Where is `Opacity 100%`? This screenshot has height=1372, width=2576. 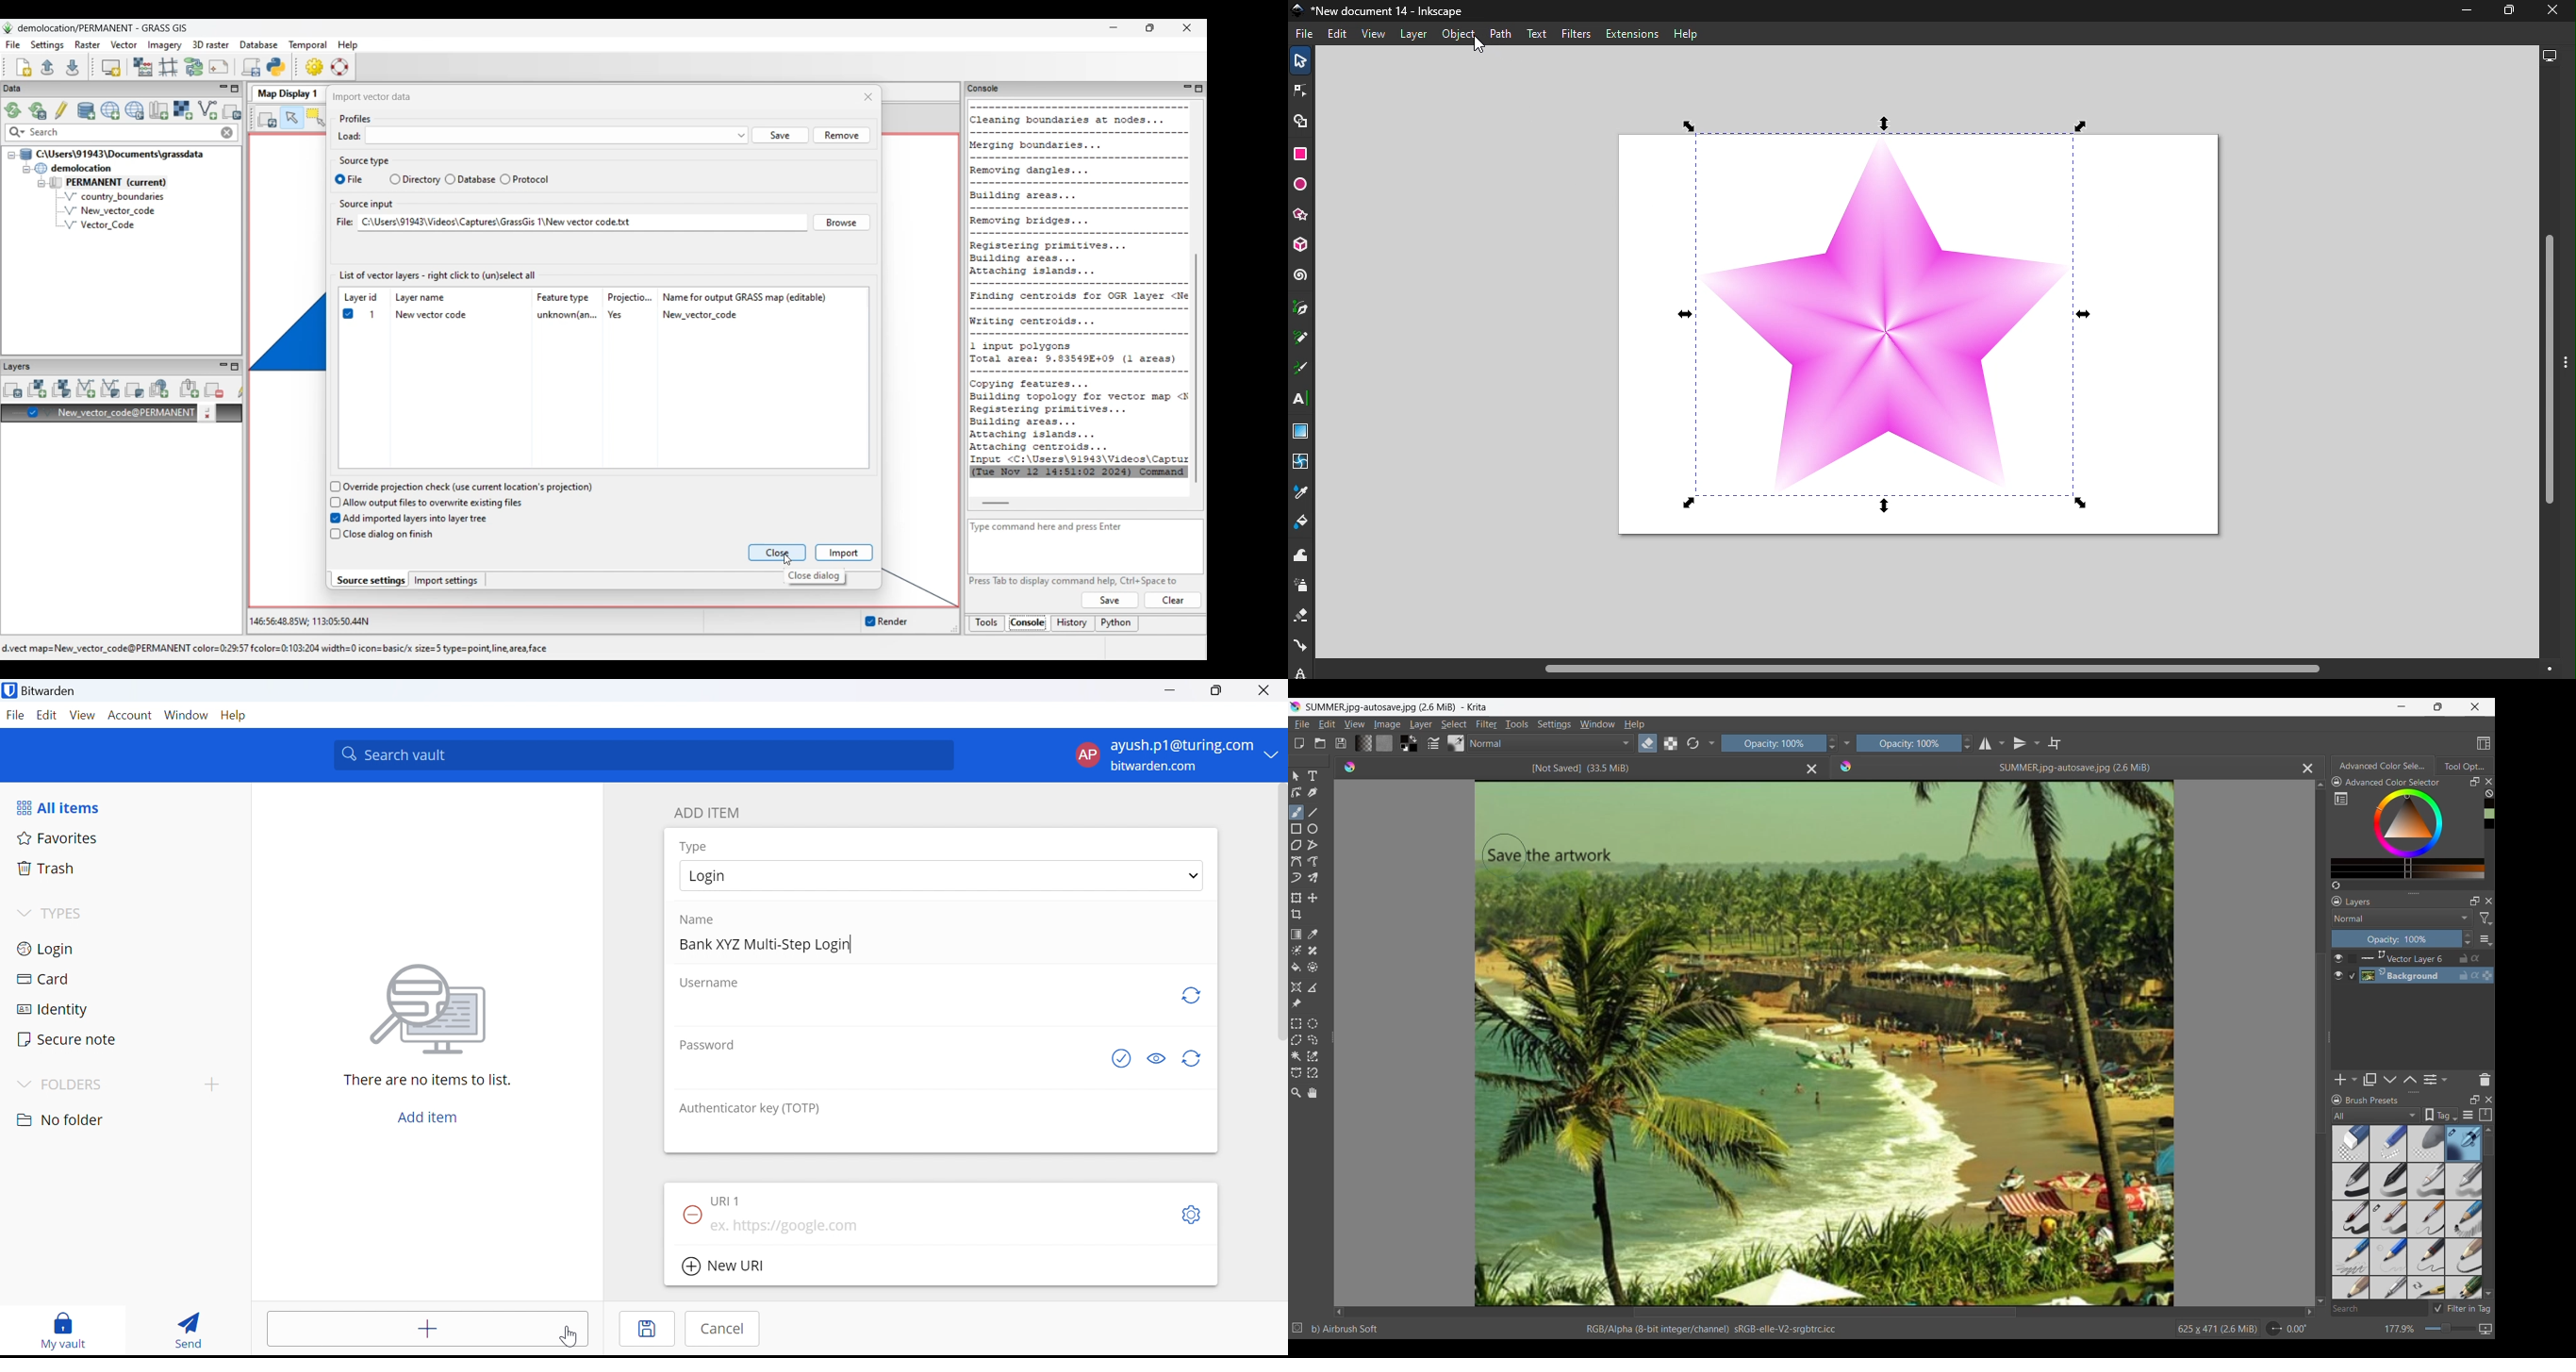
Opacity 100% is located at coordinates (2396, 939).